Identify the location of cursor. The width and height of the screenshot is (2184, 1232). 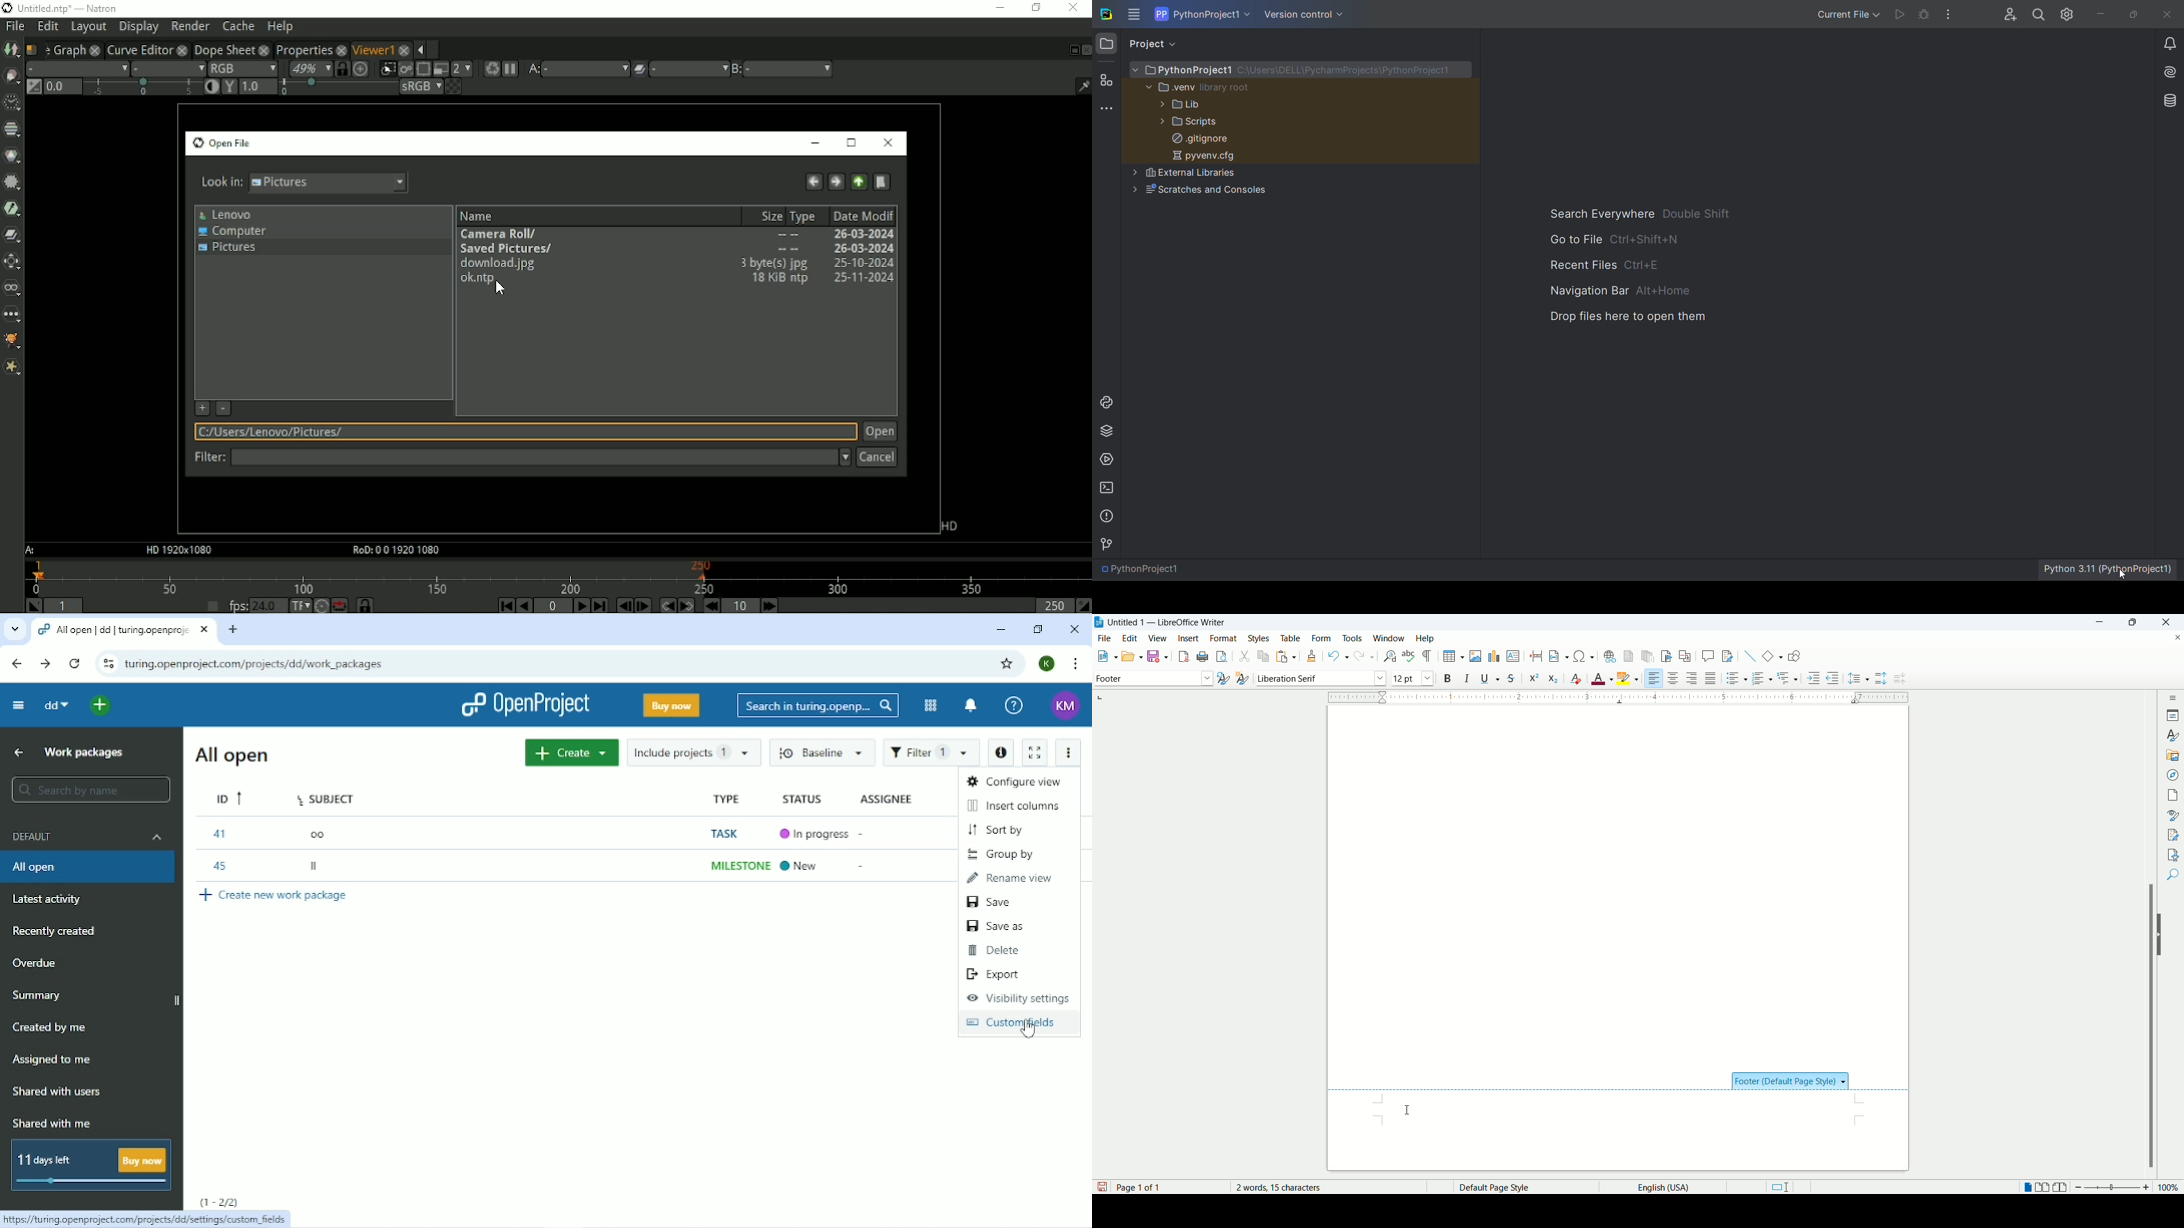
(501, 289).